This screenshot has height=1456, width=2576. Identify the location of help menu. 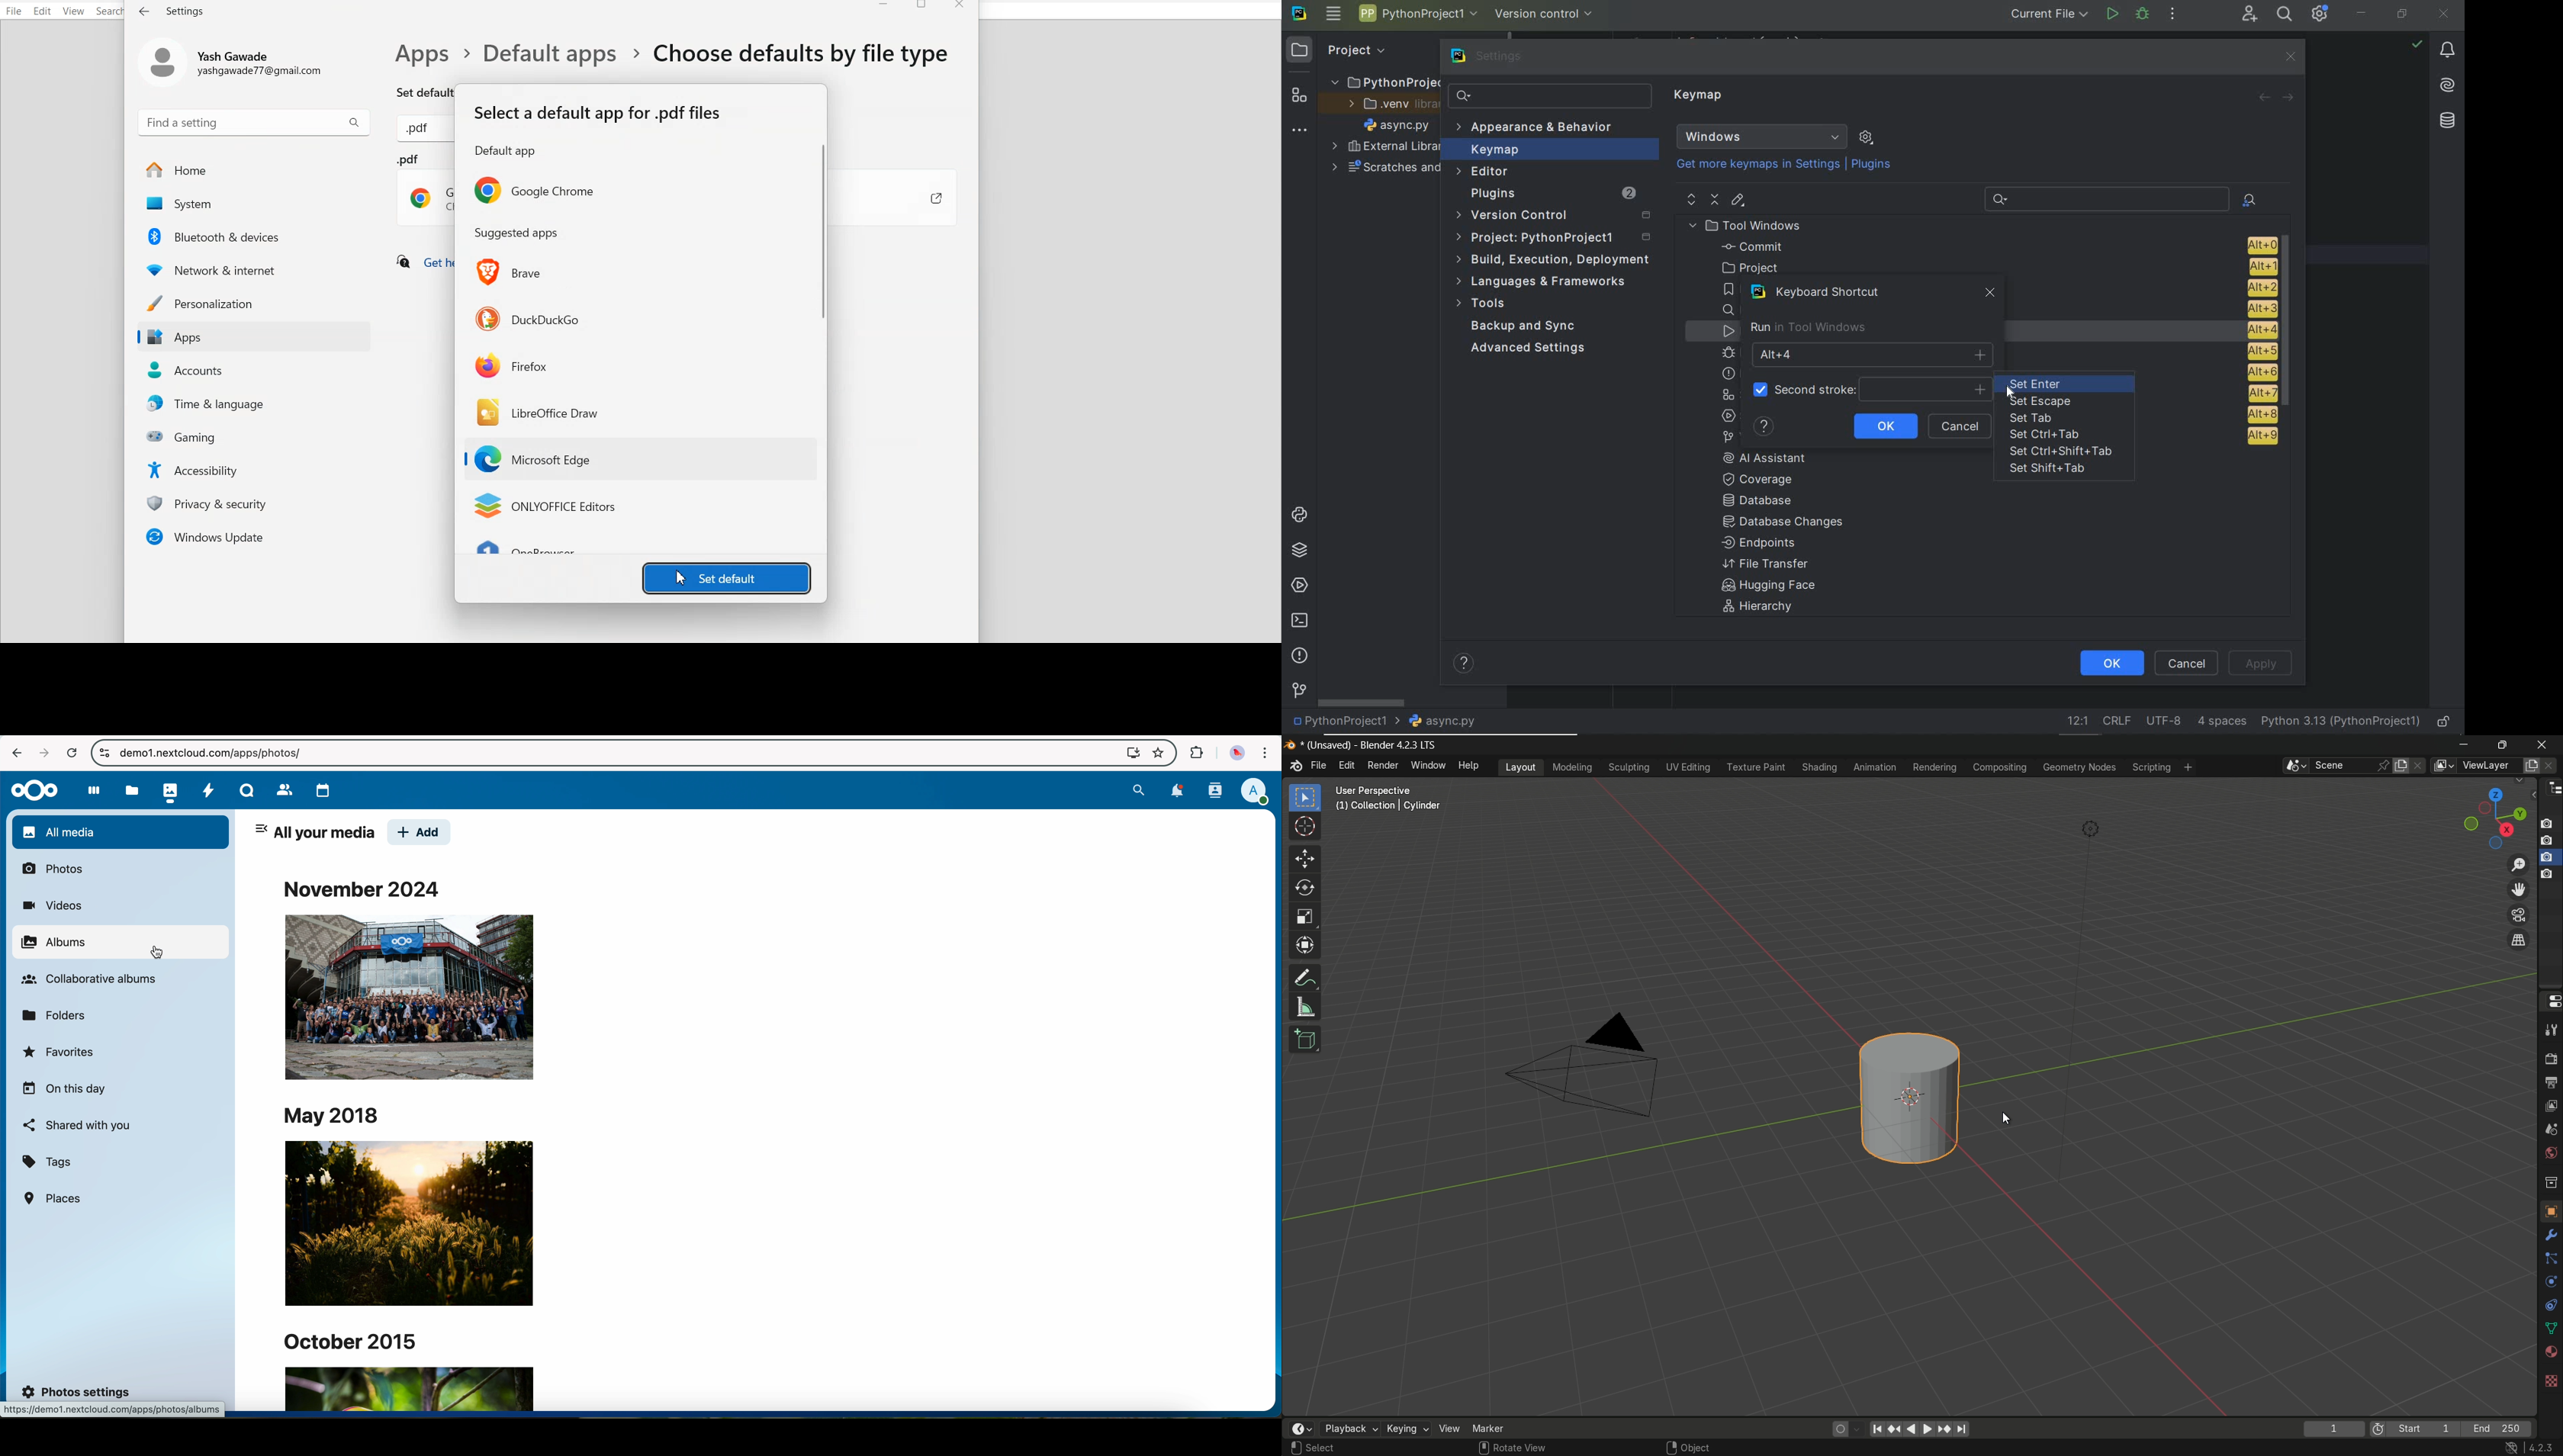
(1470, 766).